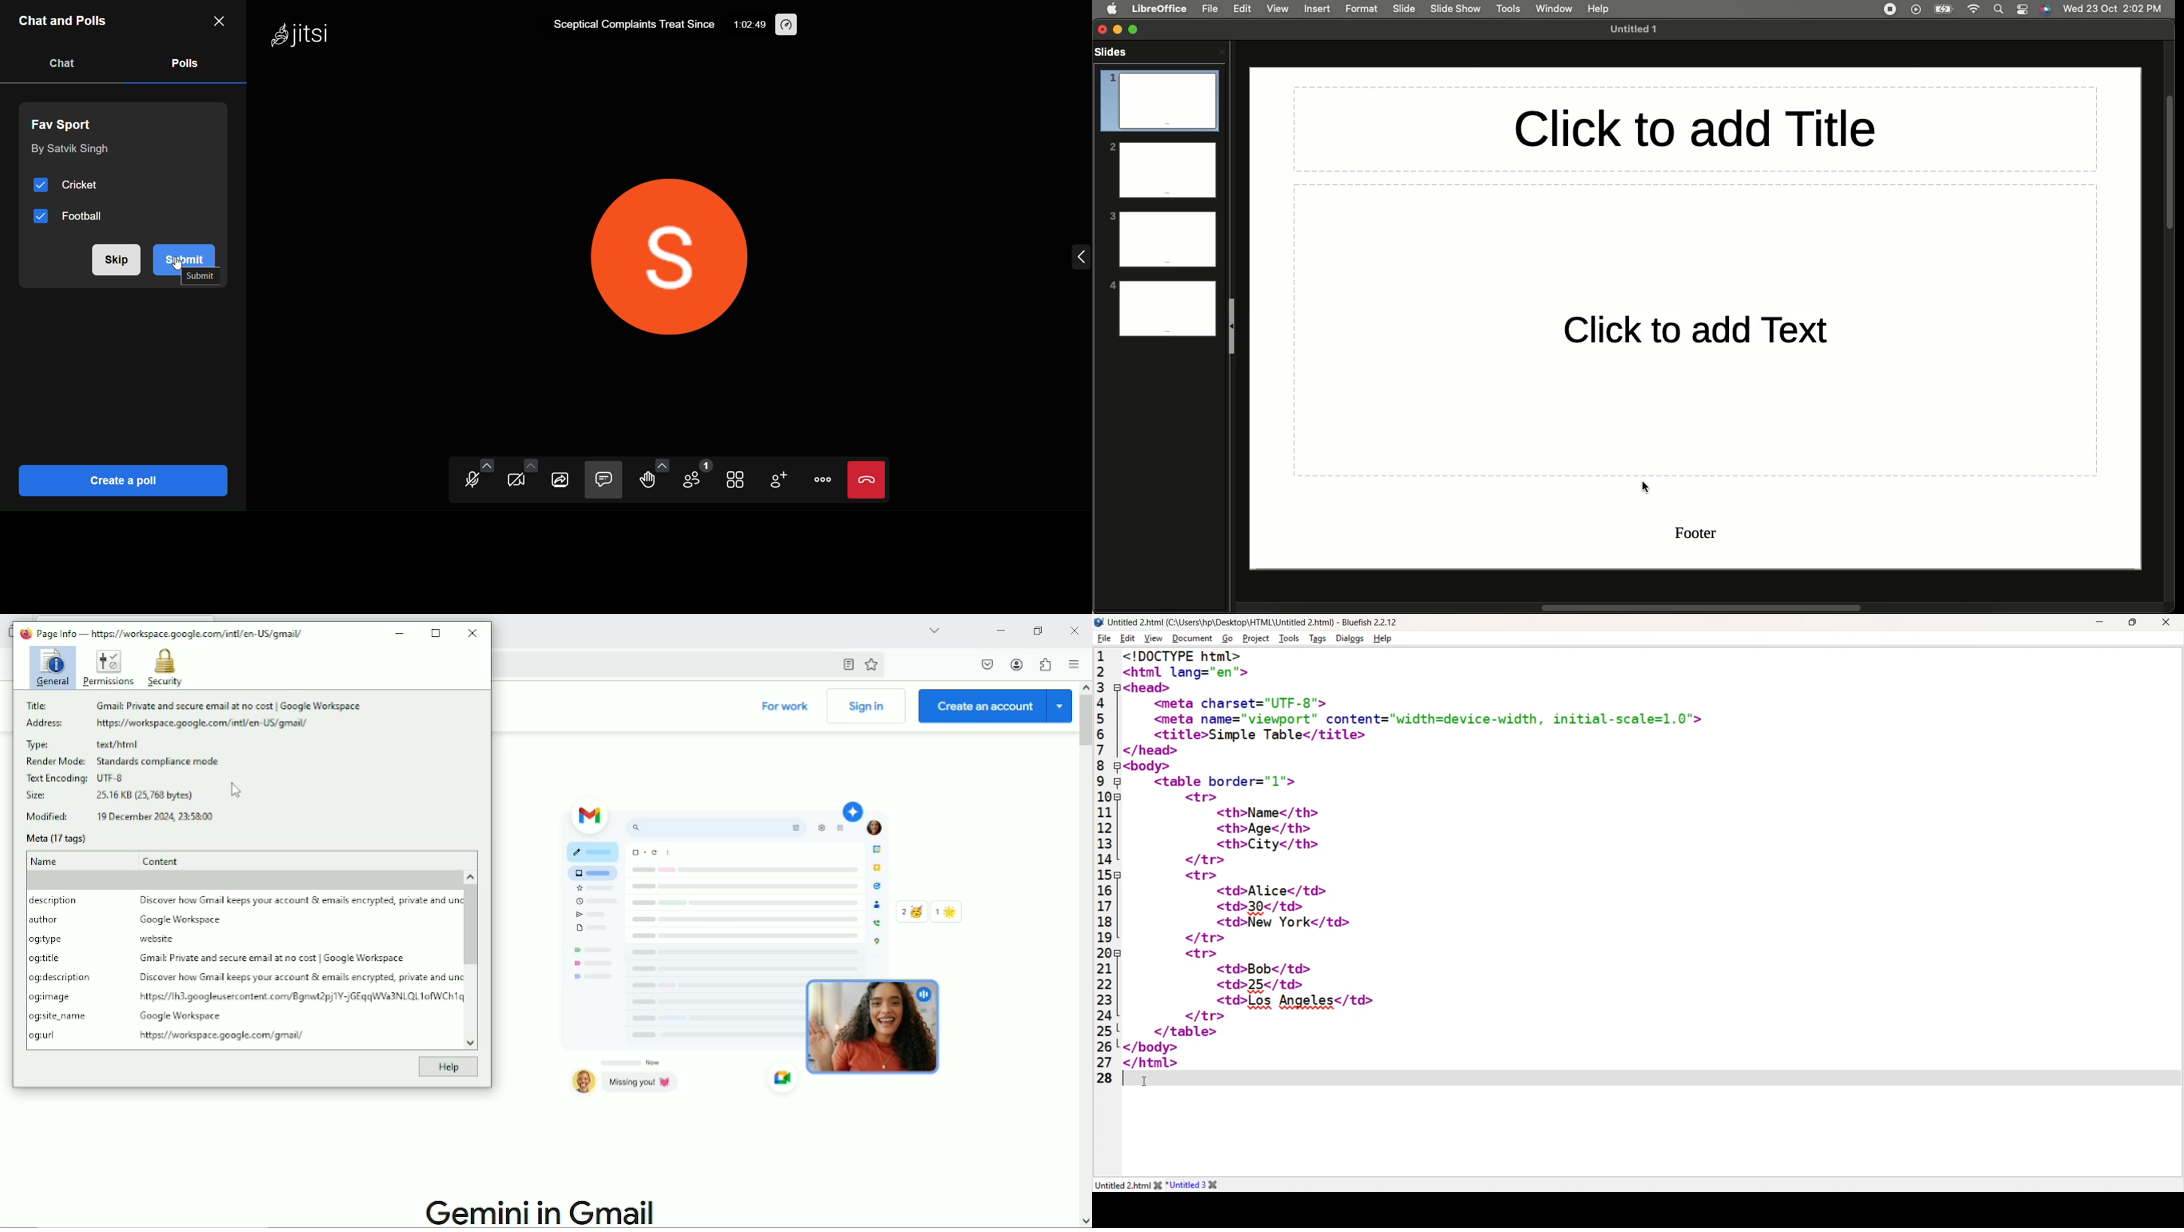 This screenshot has height=1232, width=2184. I want to click on Name, so click(46, 862).